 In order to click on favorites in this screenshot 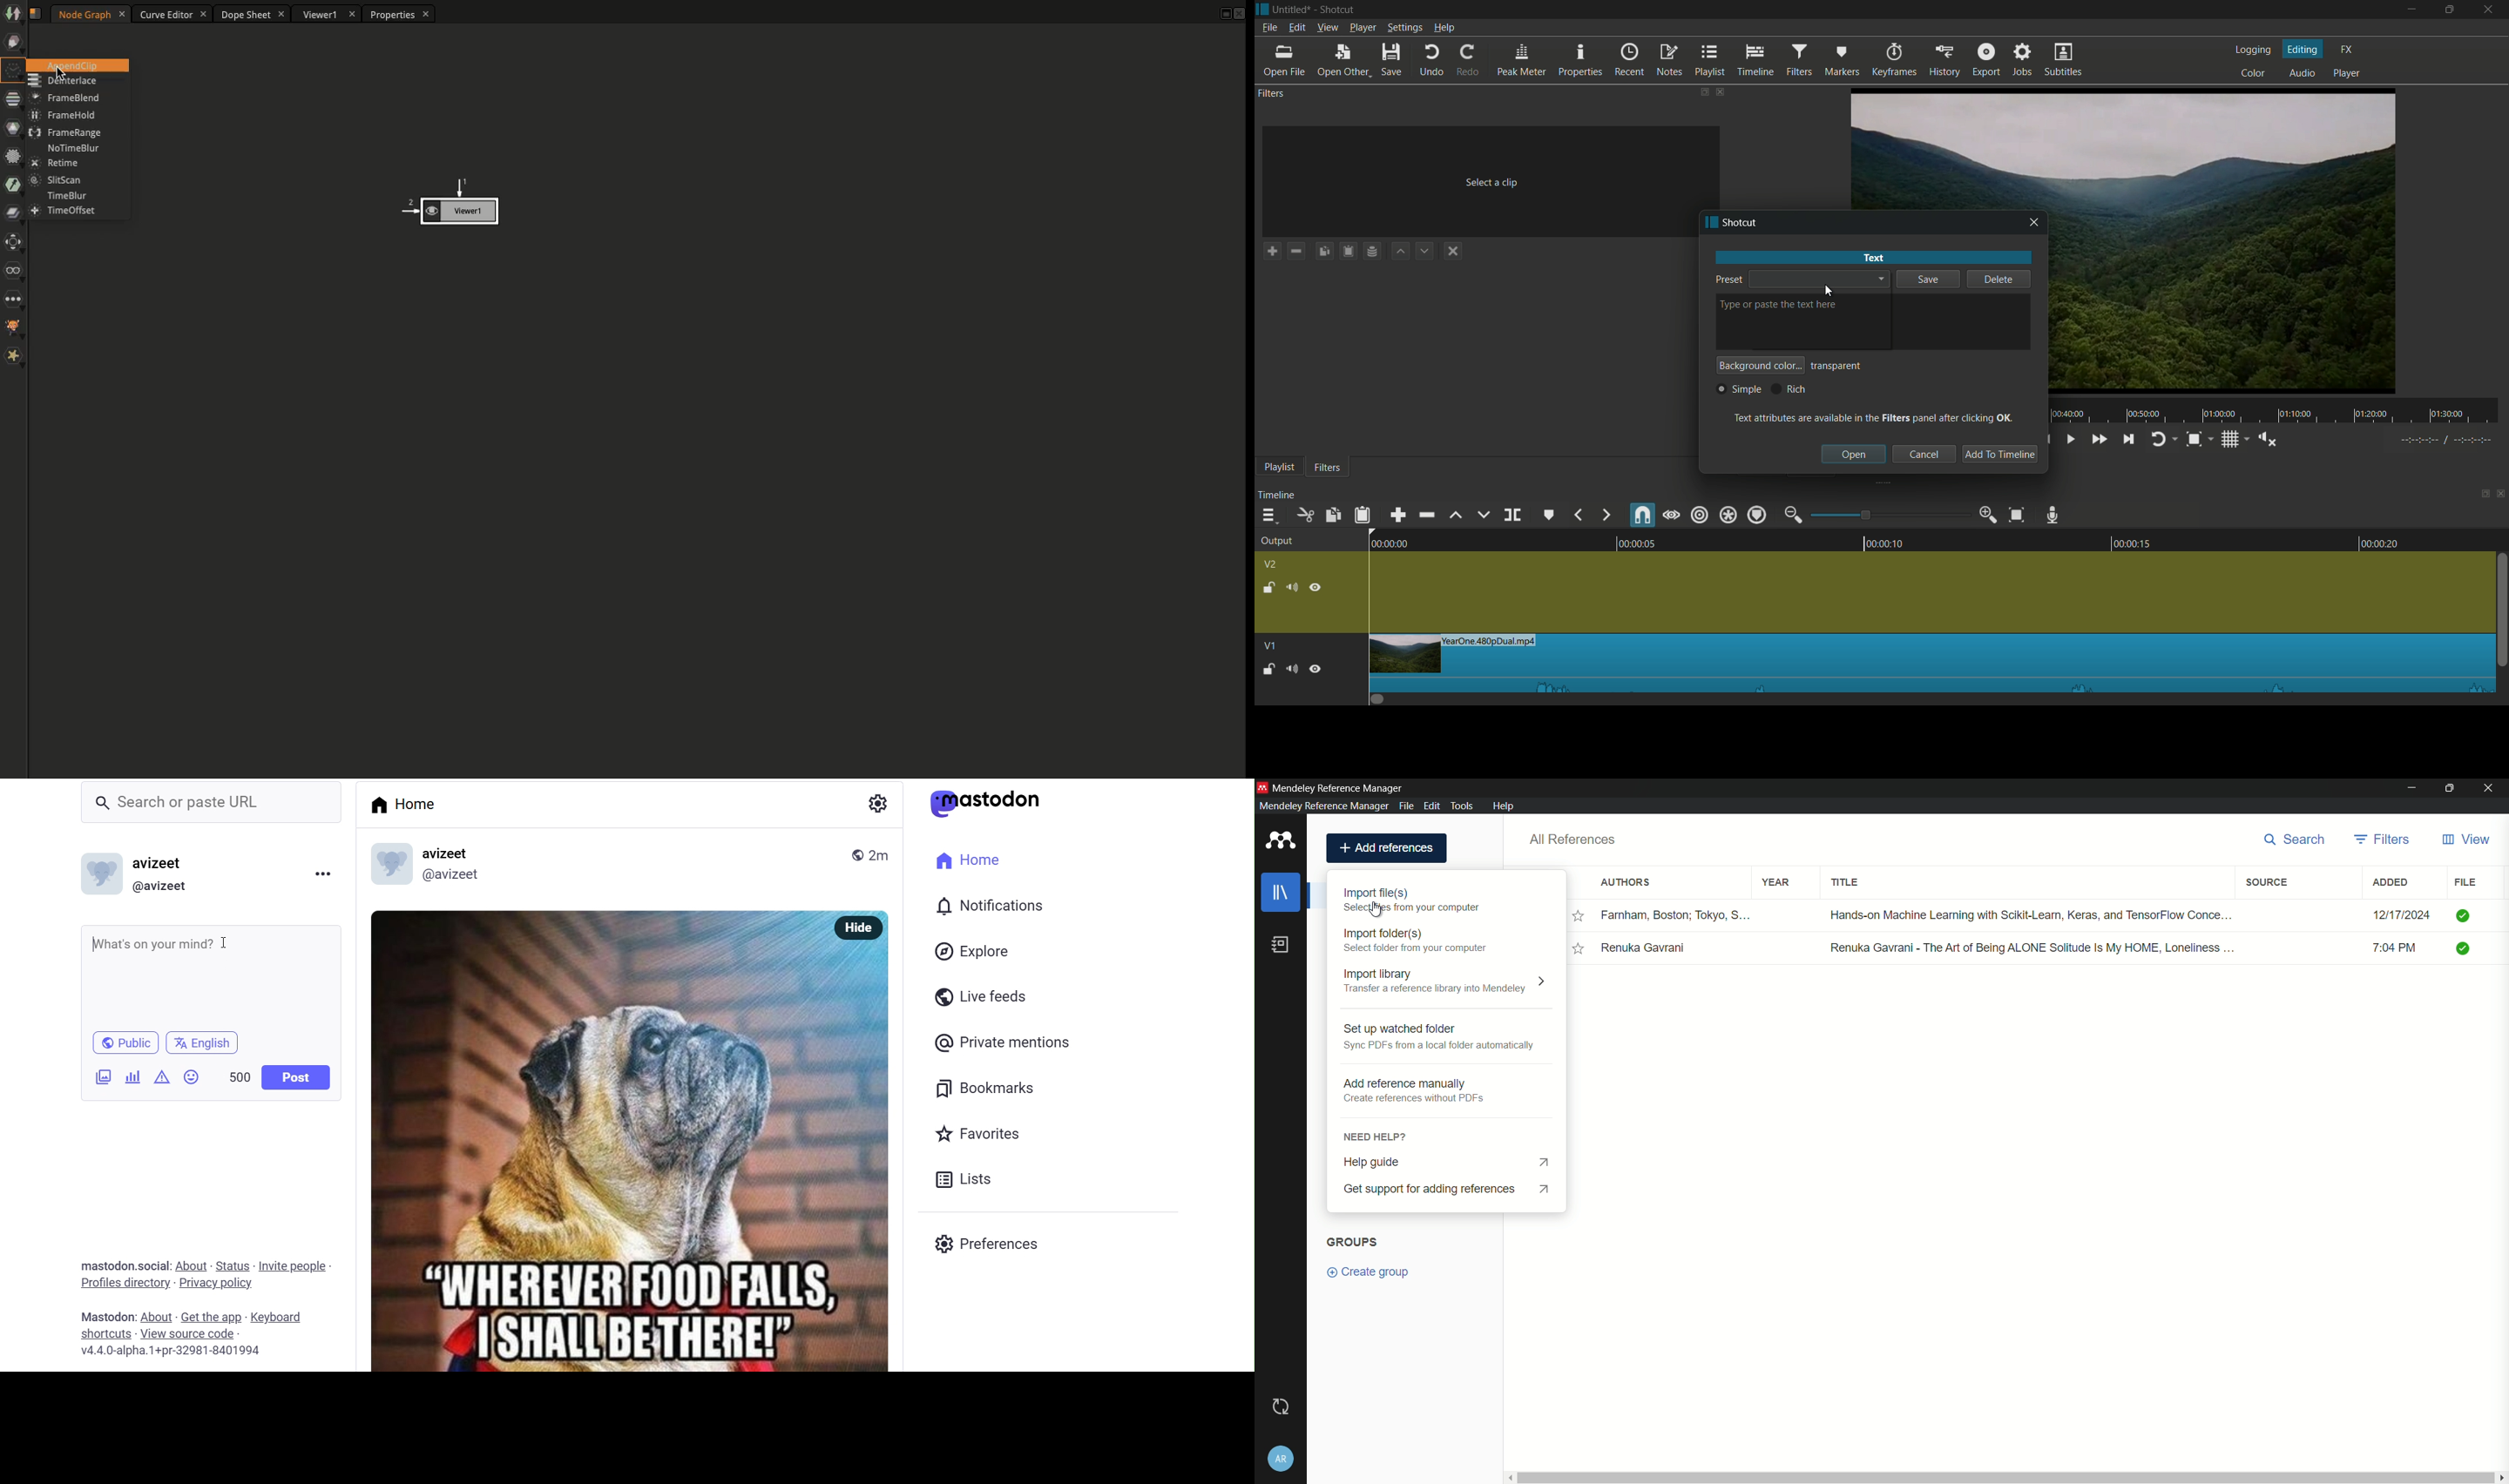, I will do `click(985, 1132)`.